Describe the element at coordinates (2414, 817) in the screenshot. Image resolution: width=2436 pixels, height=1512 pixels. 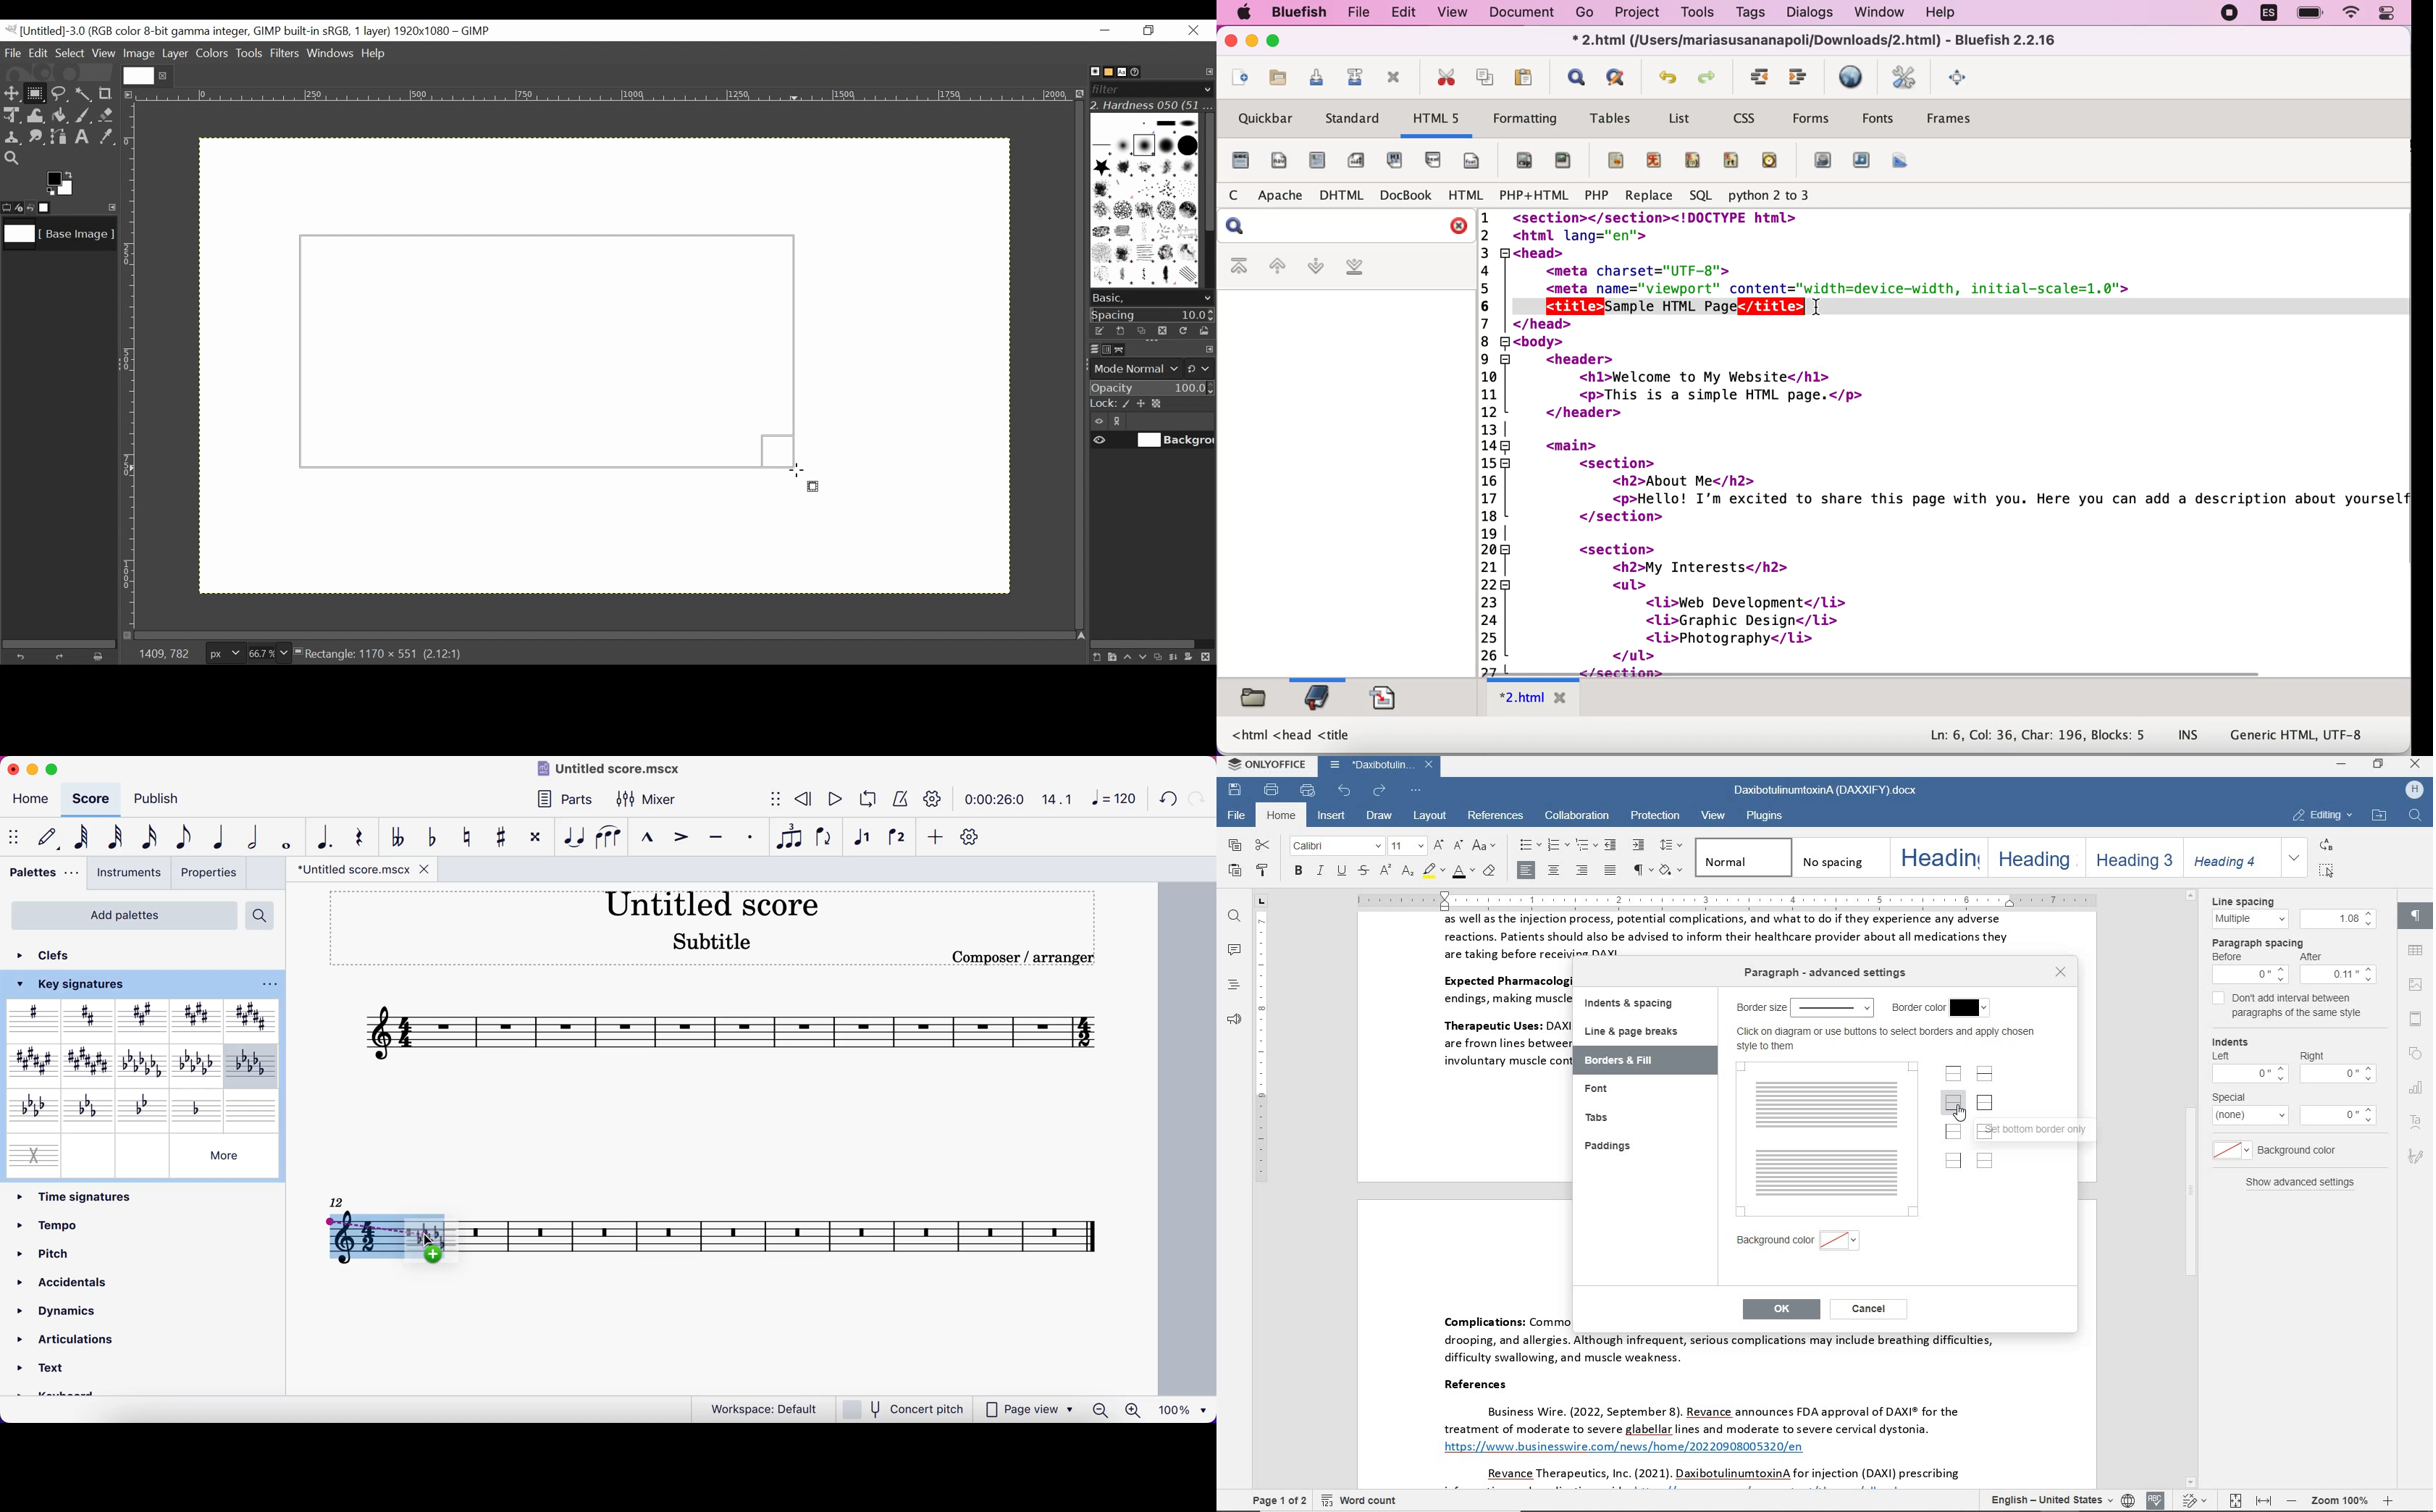
I see `find` at that location.